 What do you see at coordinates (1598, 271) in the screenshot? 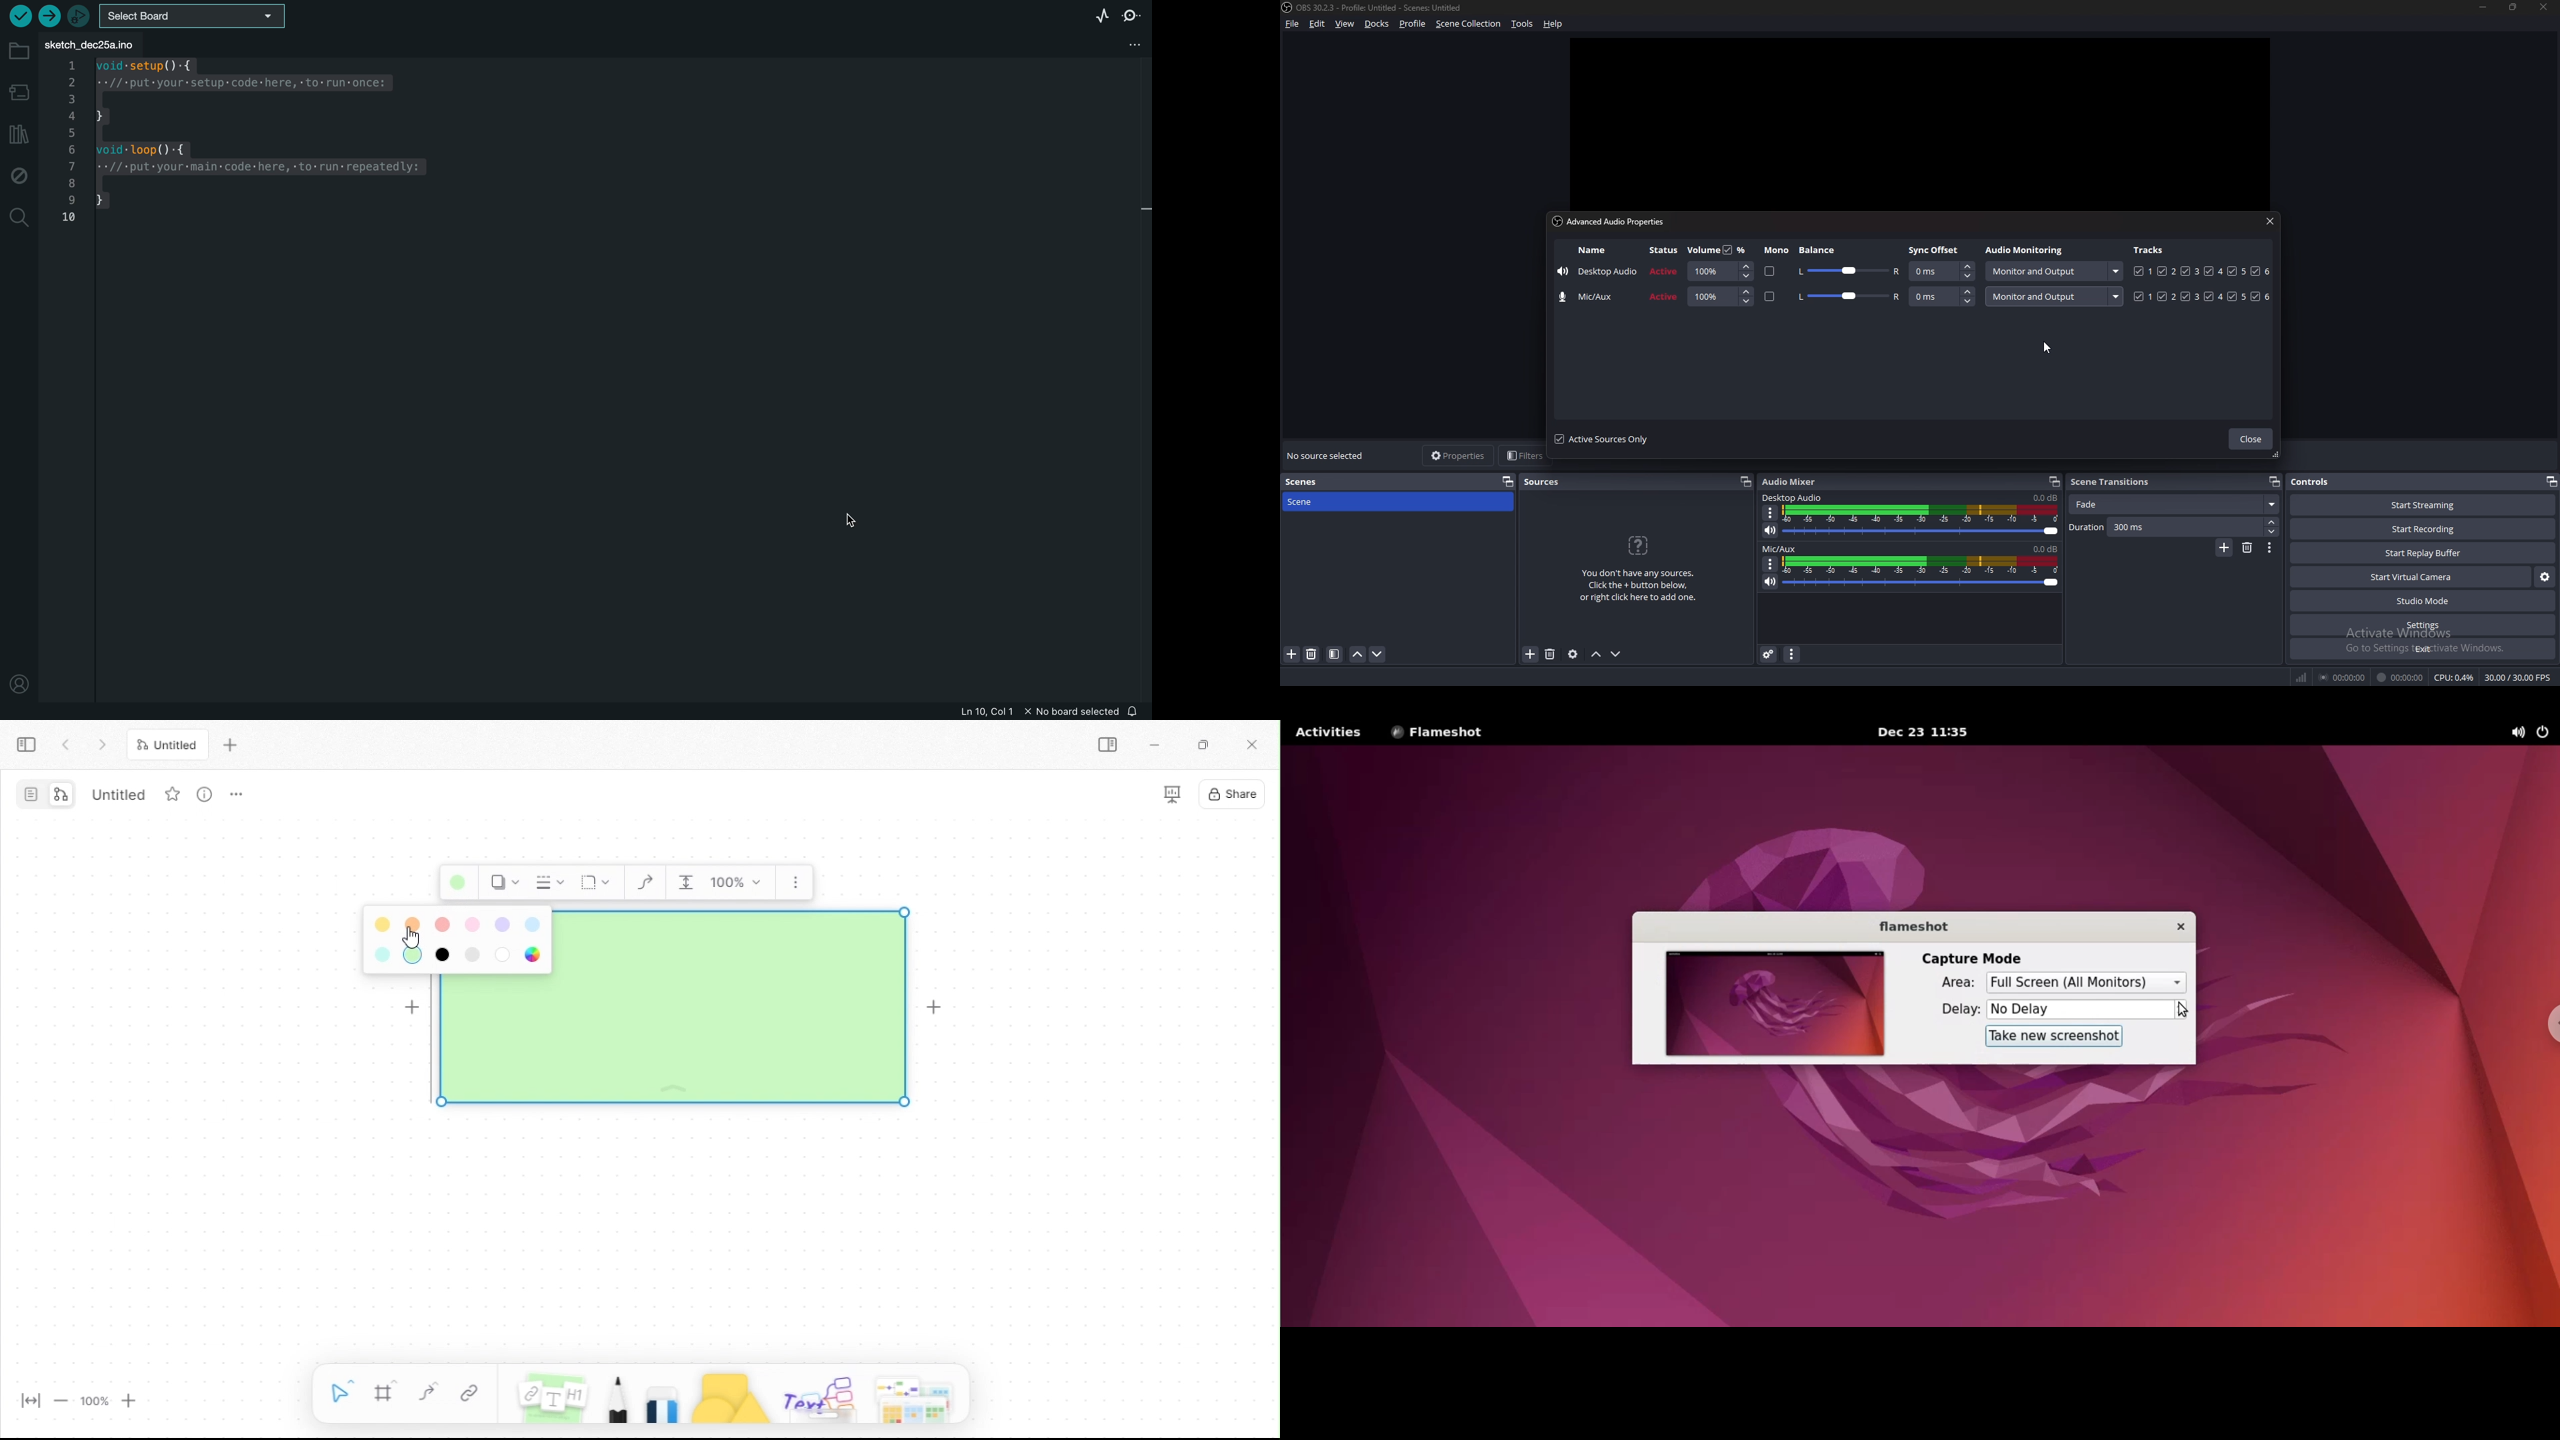
I see `name` at bounding box center [1598, 271].